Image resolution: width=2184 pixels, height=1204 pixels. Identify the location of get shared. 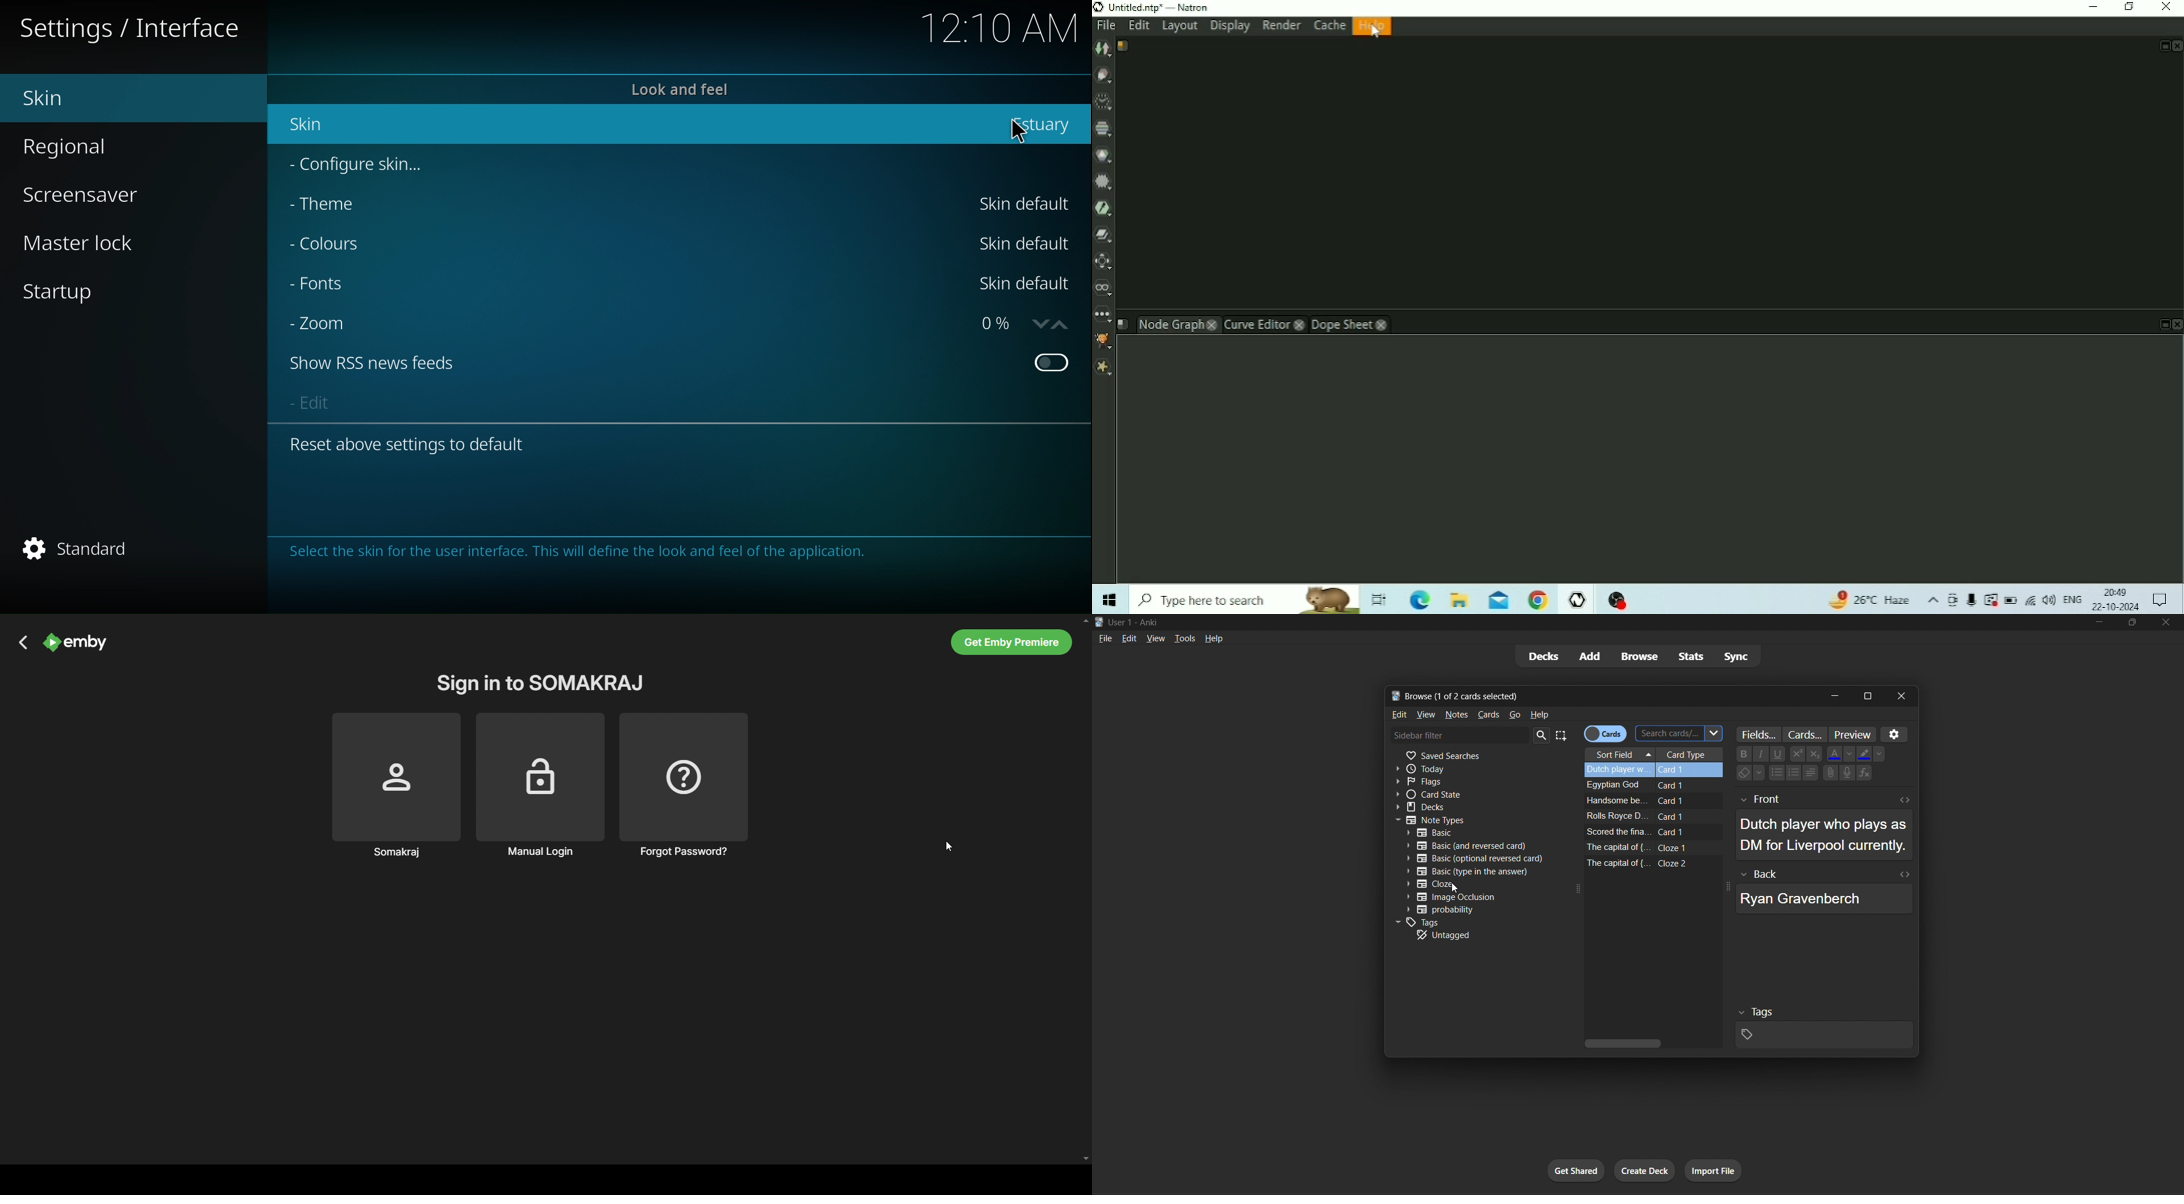
(1578, 1170).